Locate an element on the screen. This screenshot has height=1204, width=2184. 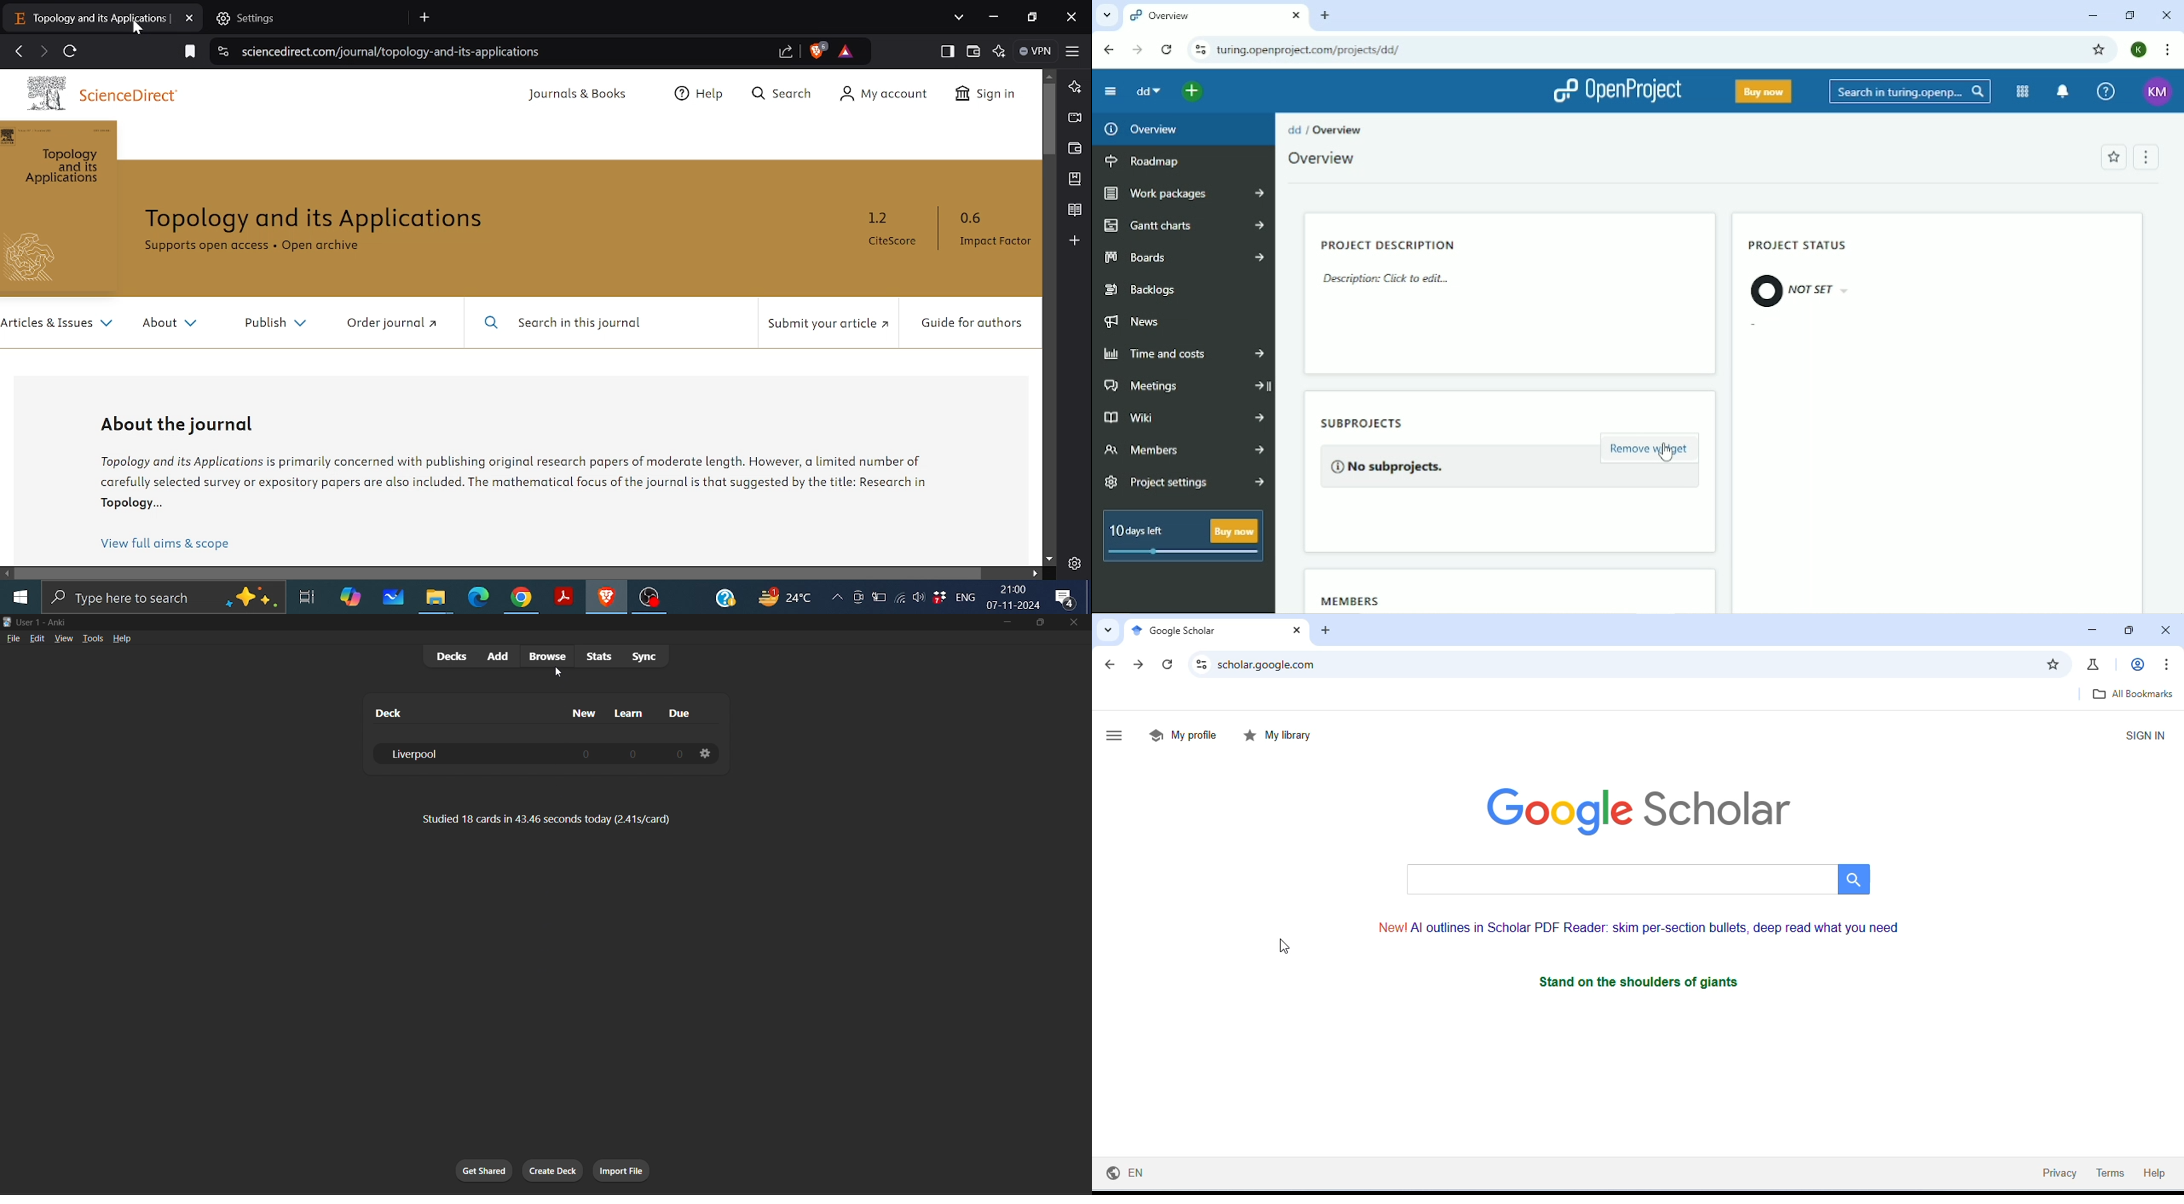
New! Al outlines in Scholar PDF Reader: skim per-section bullets, deep read what you need is located at coordinates (1640, 928).